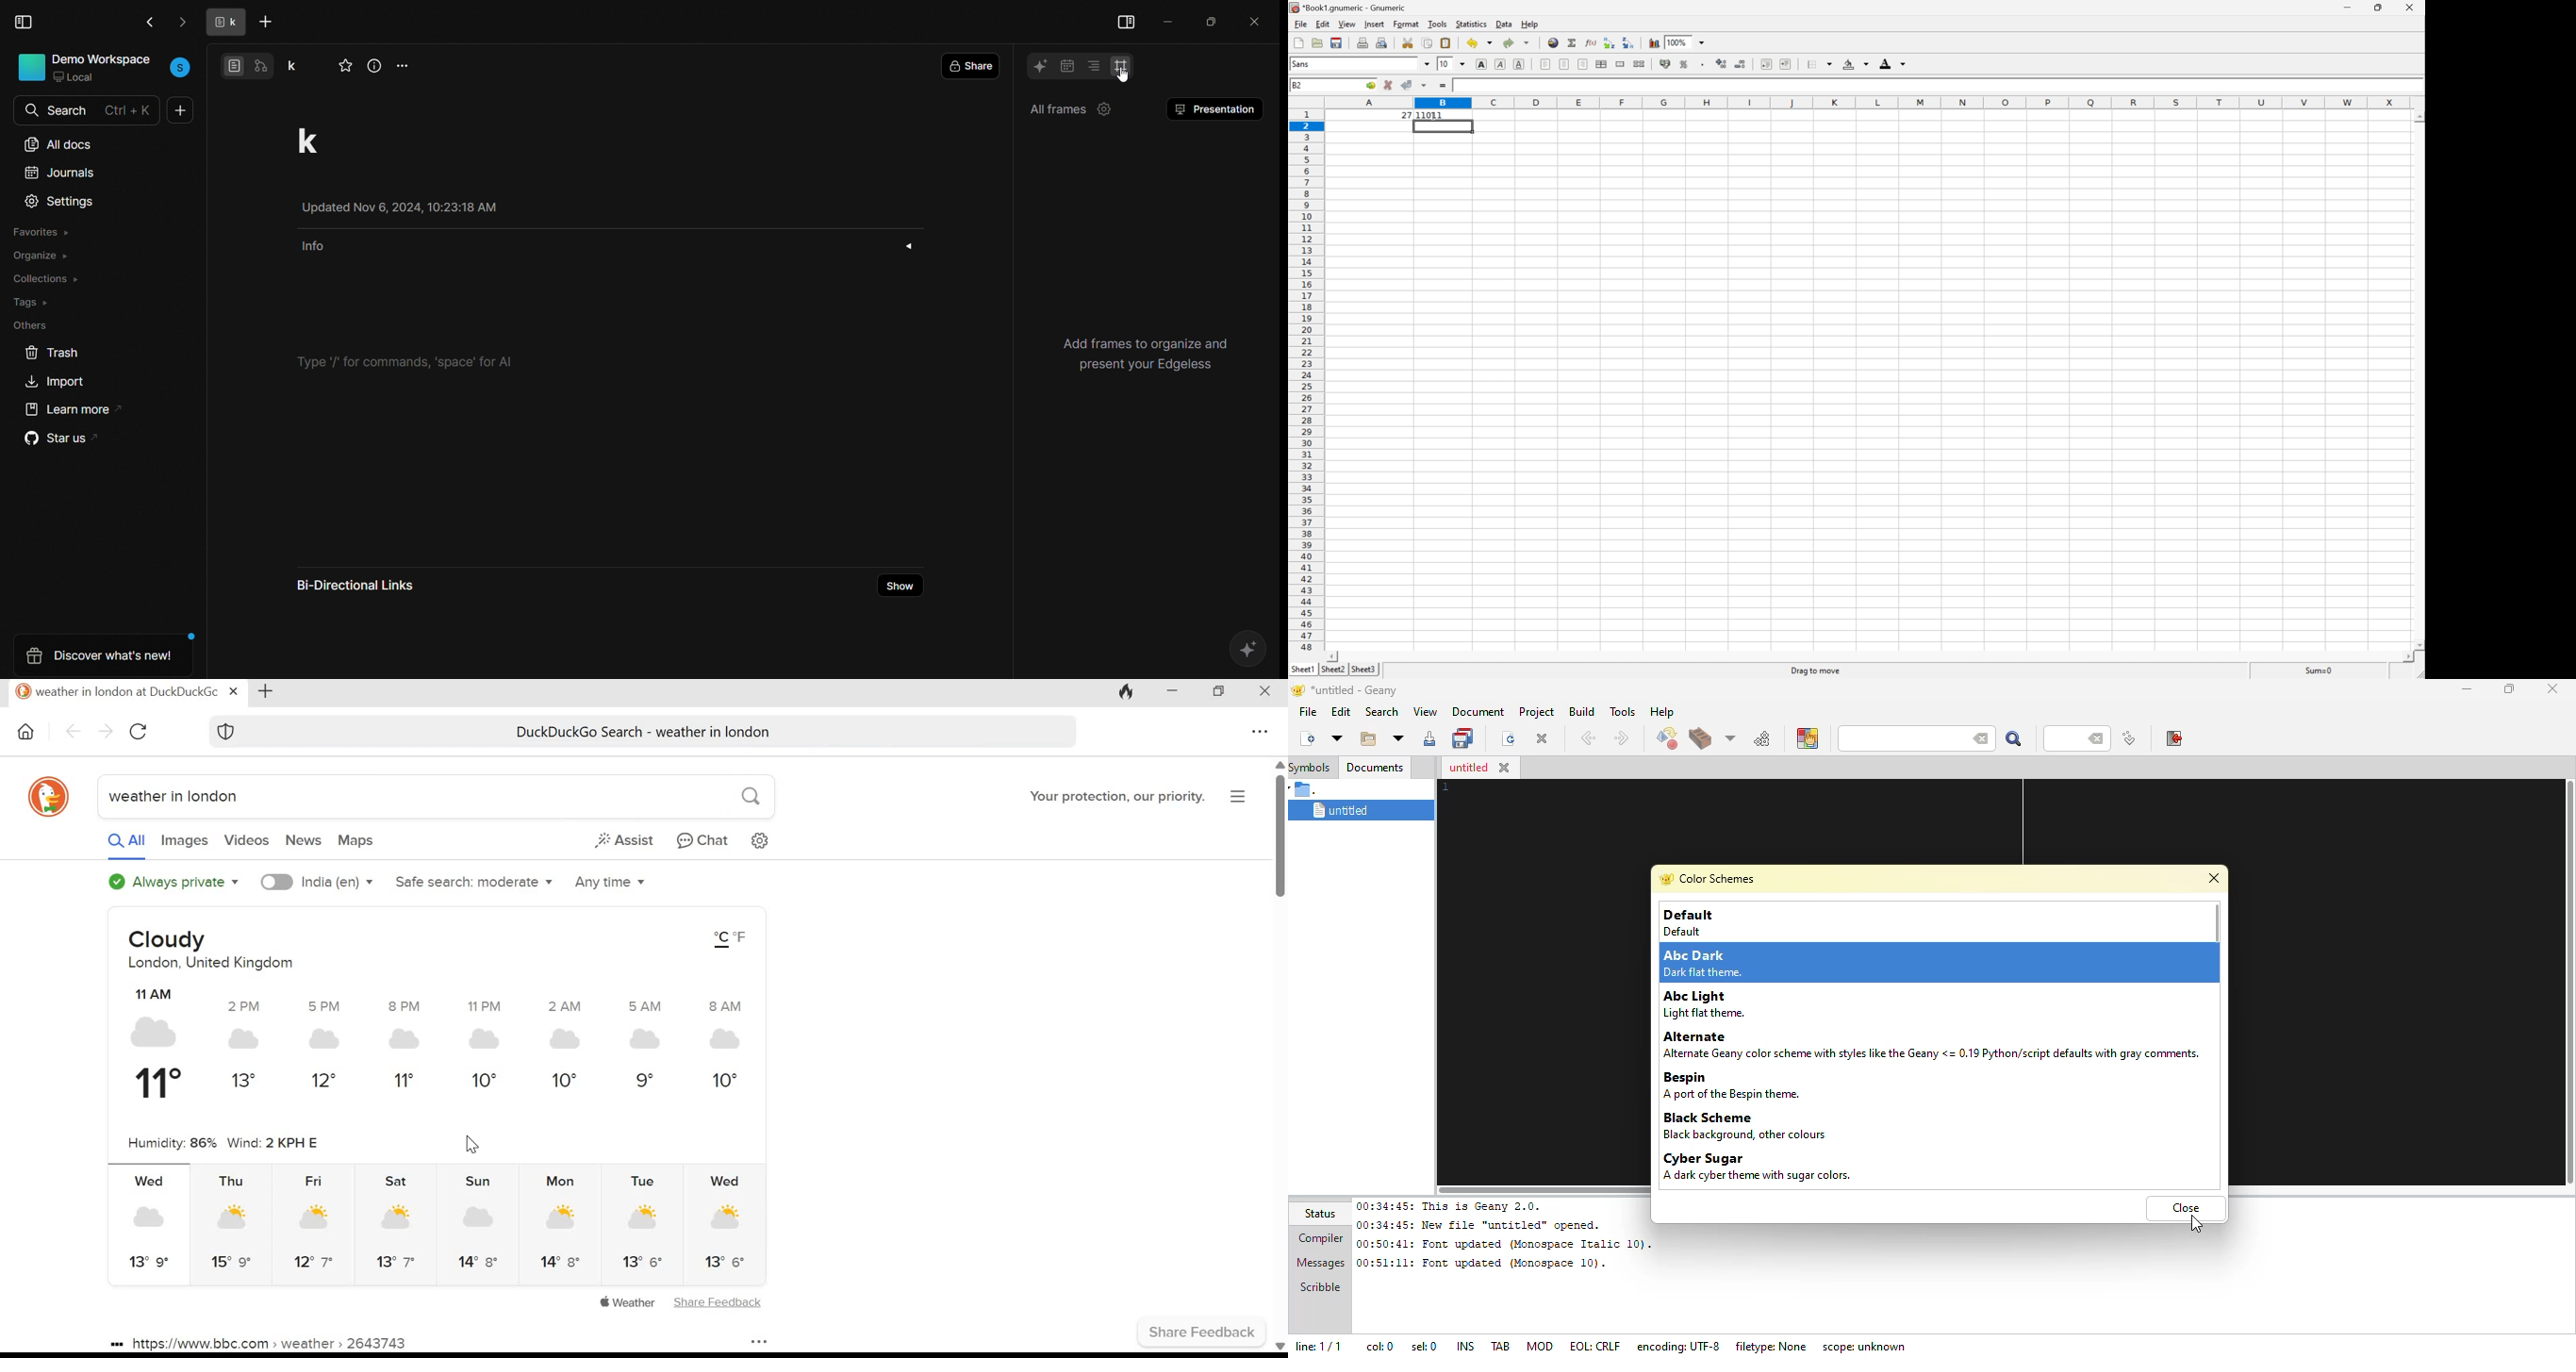  What do you see at coordinates (975, 65) in the screenshot?
I see `share` at bounding box center [975, 65].